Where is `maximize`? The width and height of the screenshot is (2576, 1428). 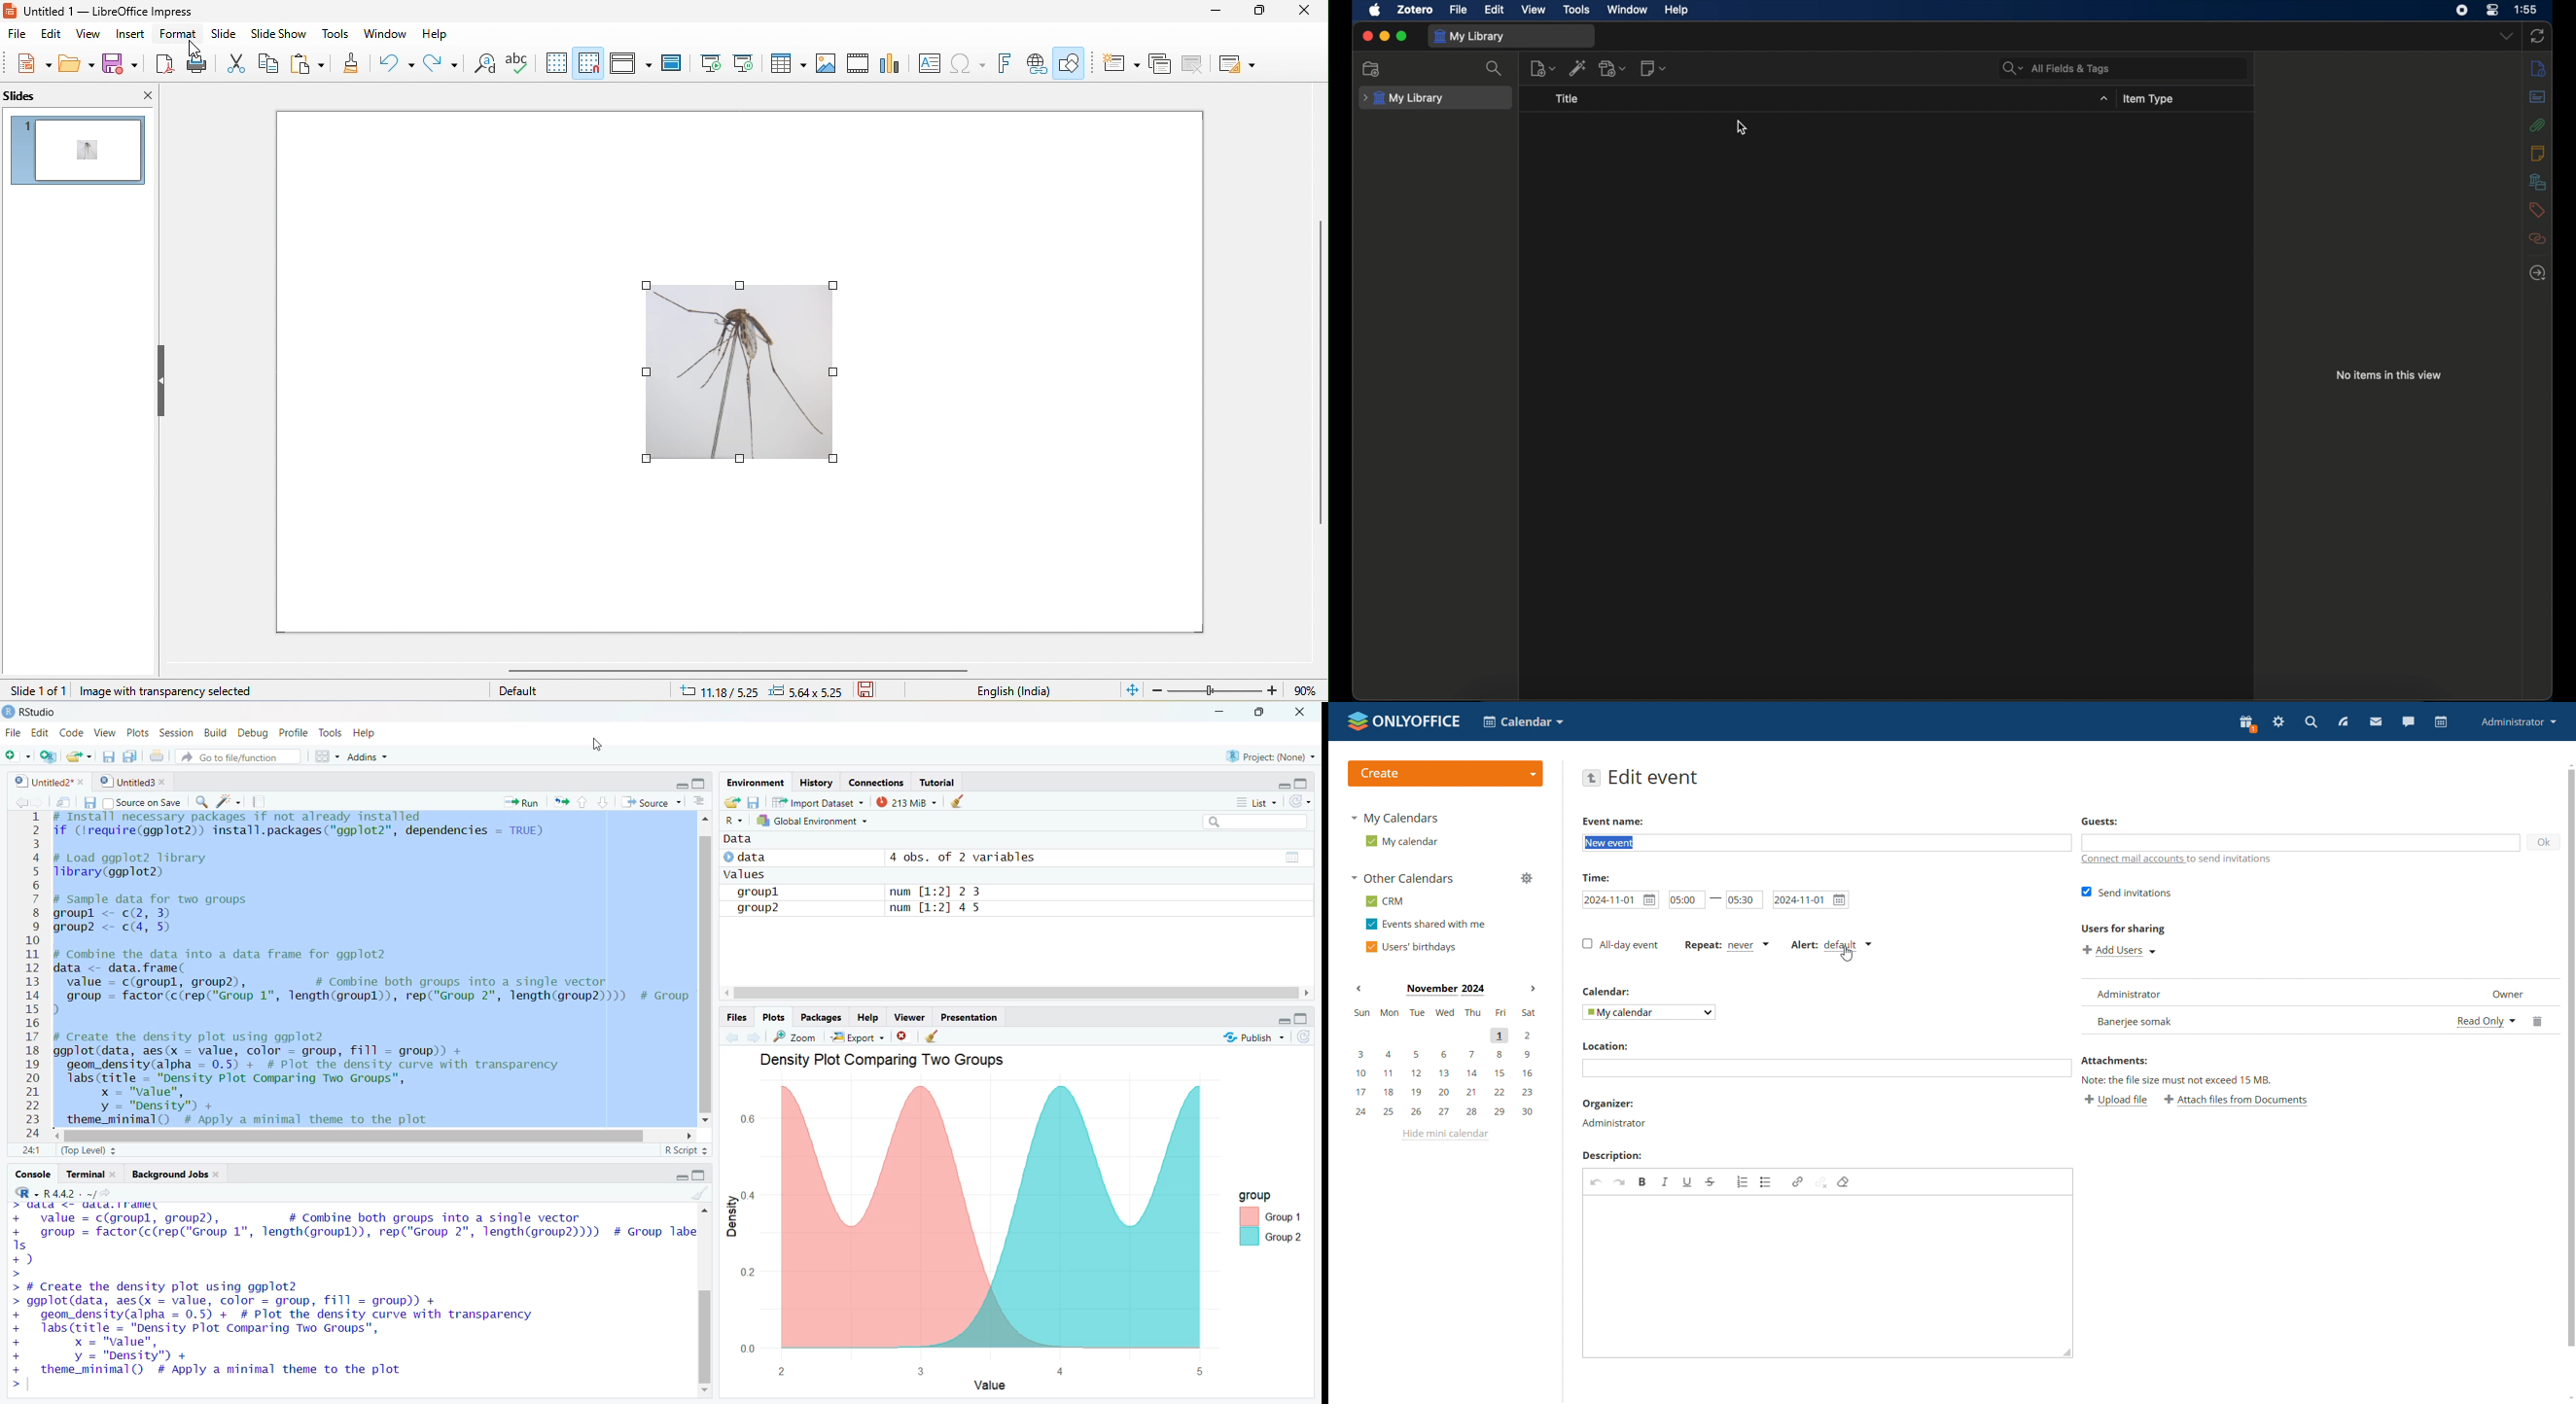
maximize is located at coordinates (1307, 784).